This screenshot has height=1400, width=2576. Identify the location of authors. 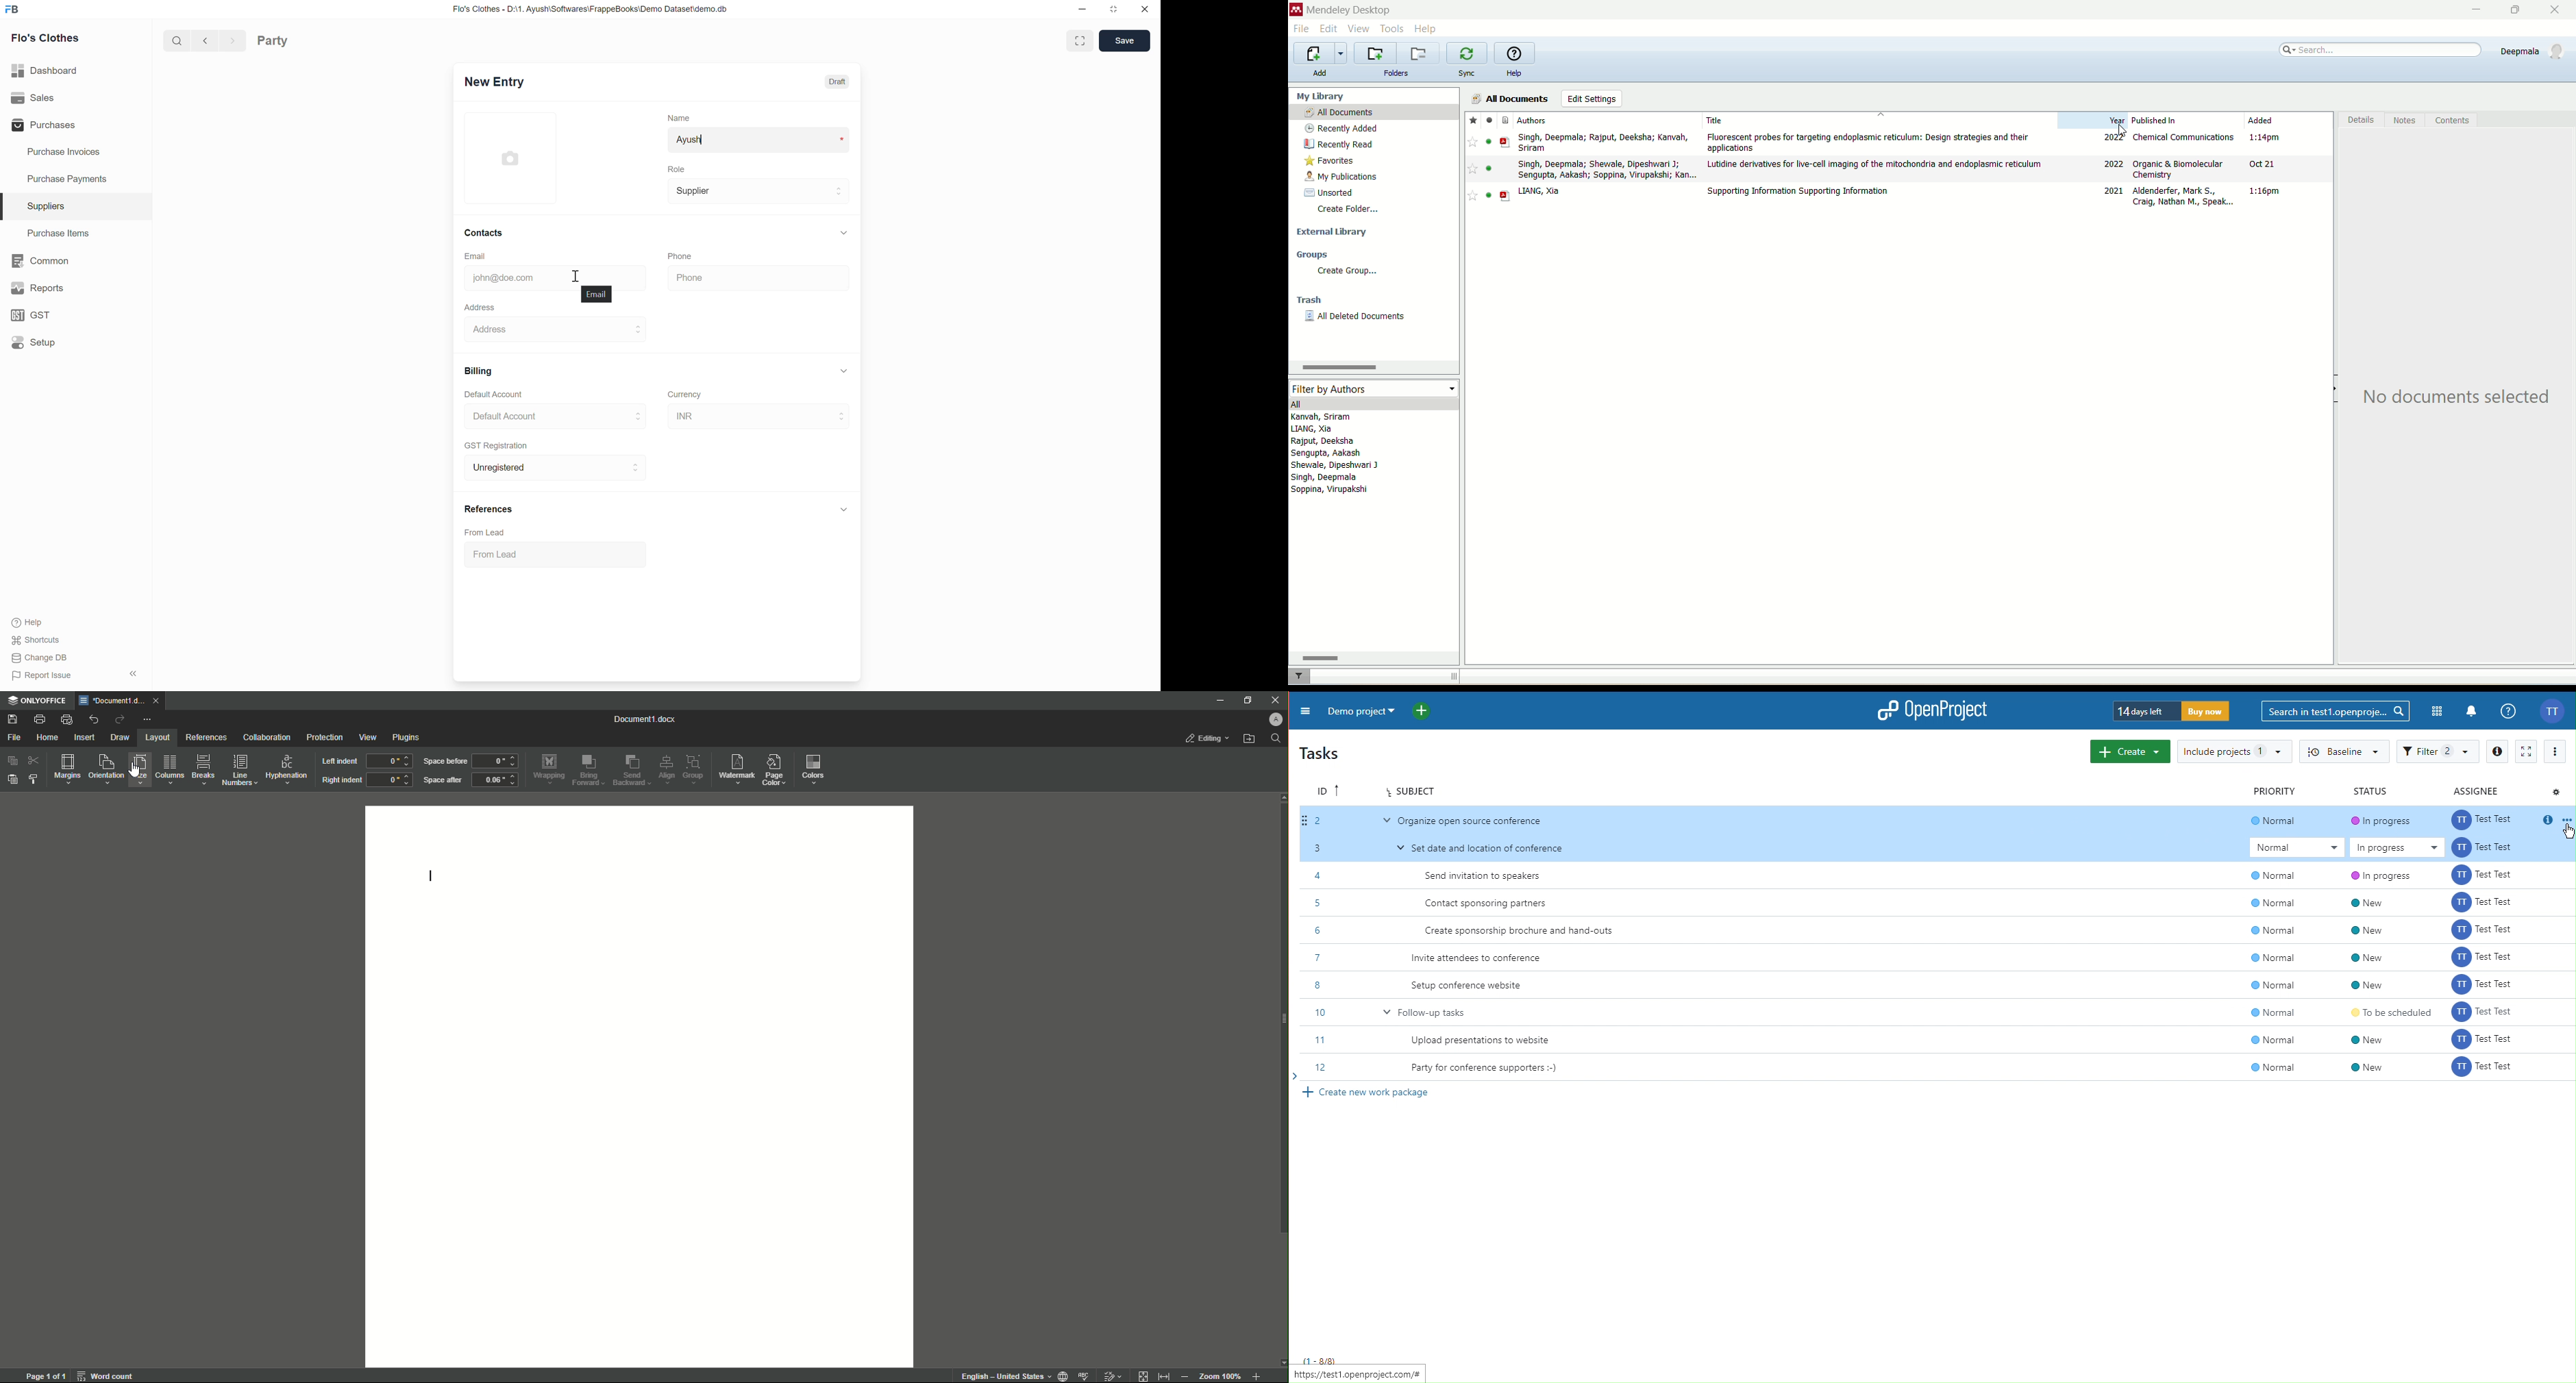
(1607, 119).